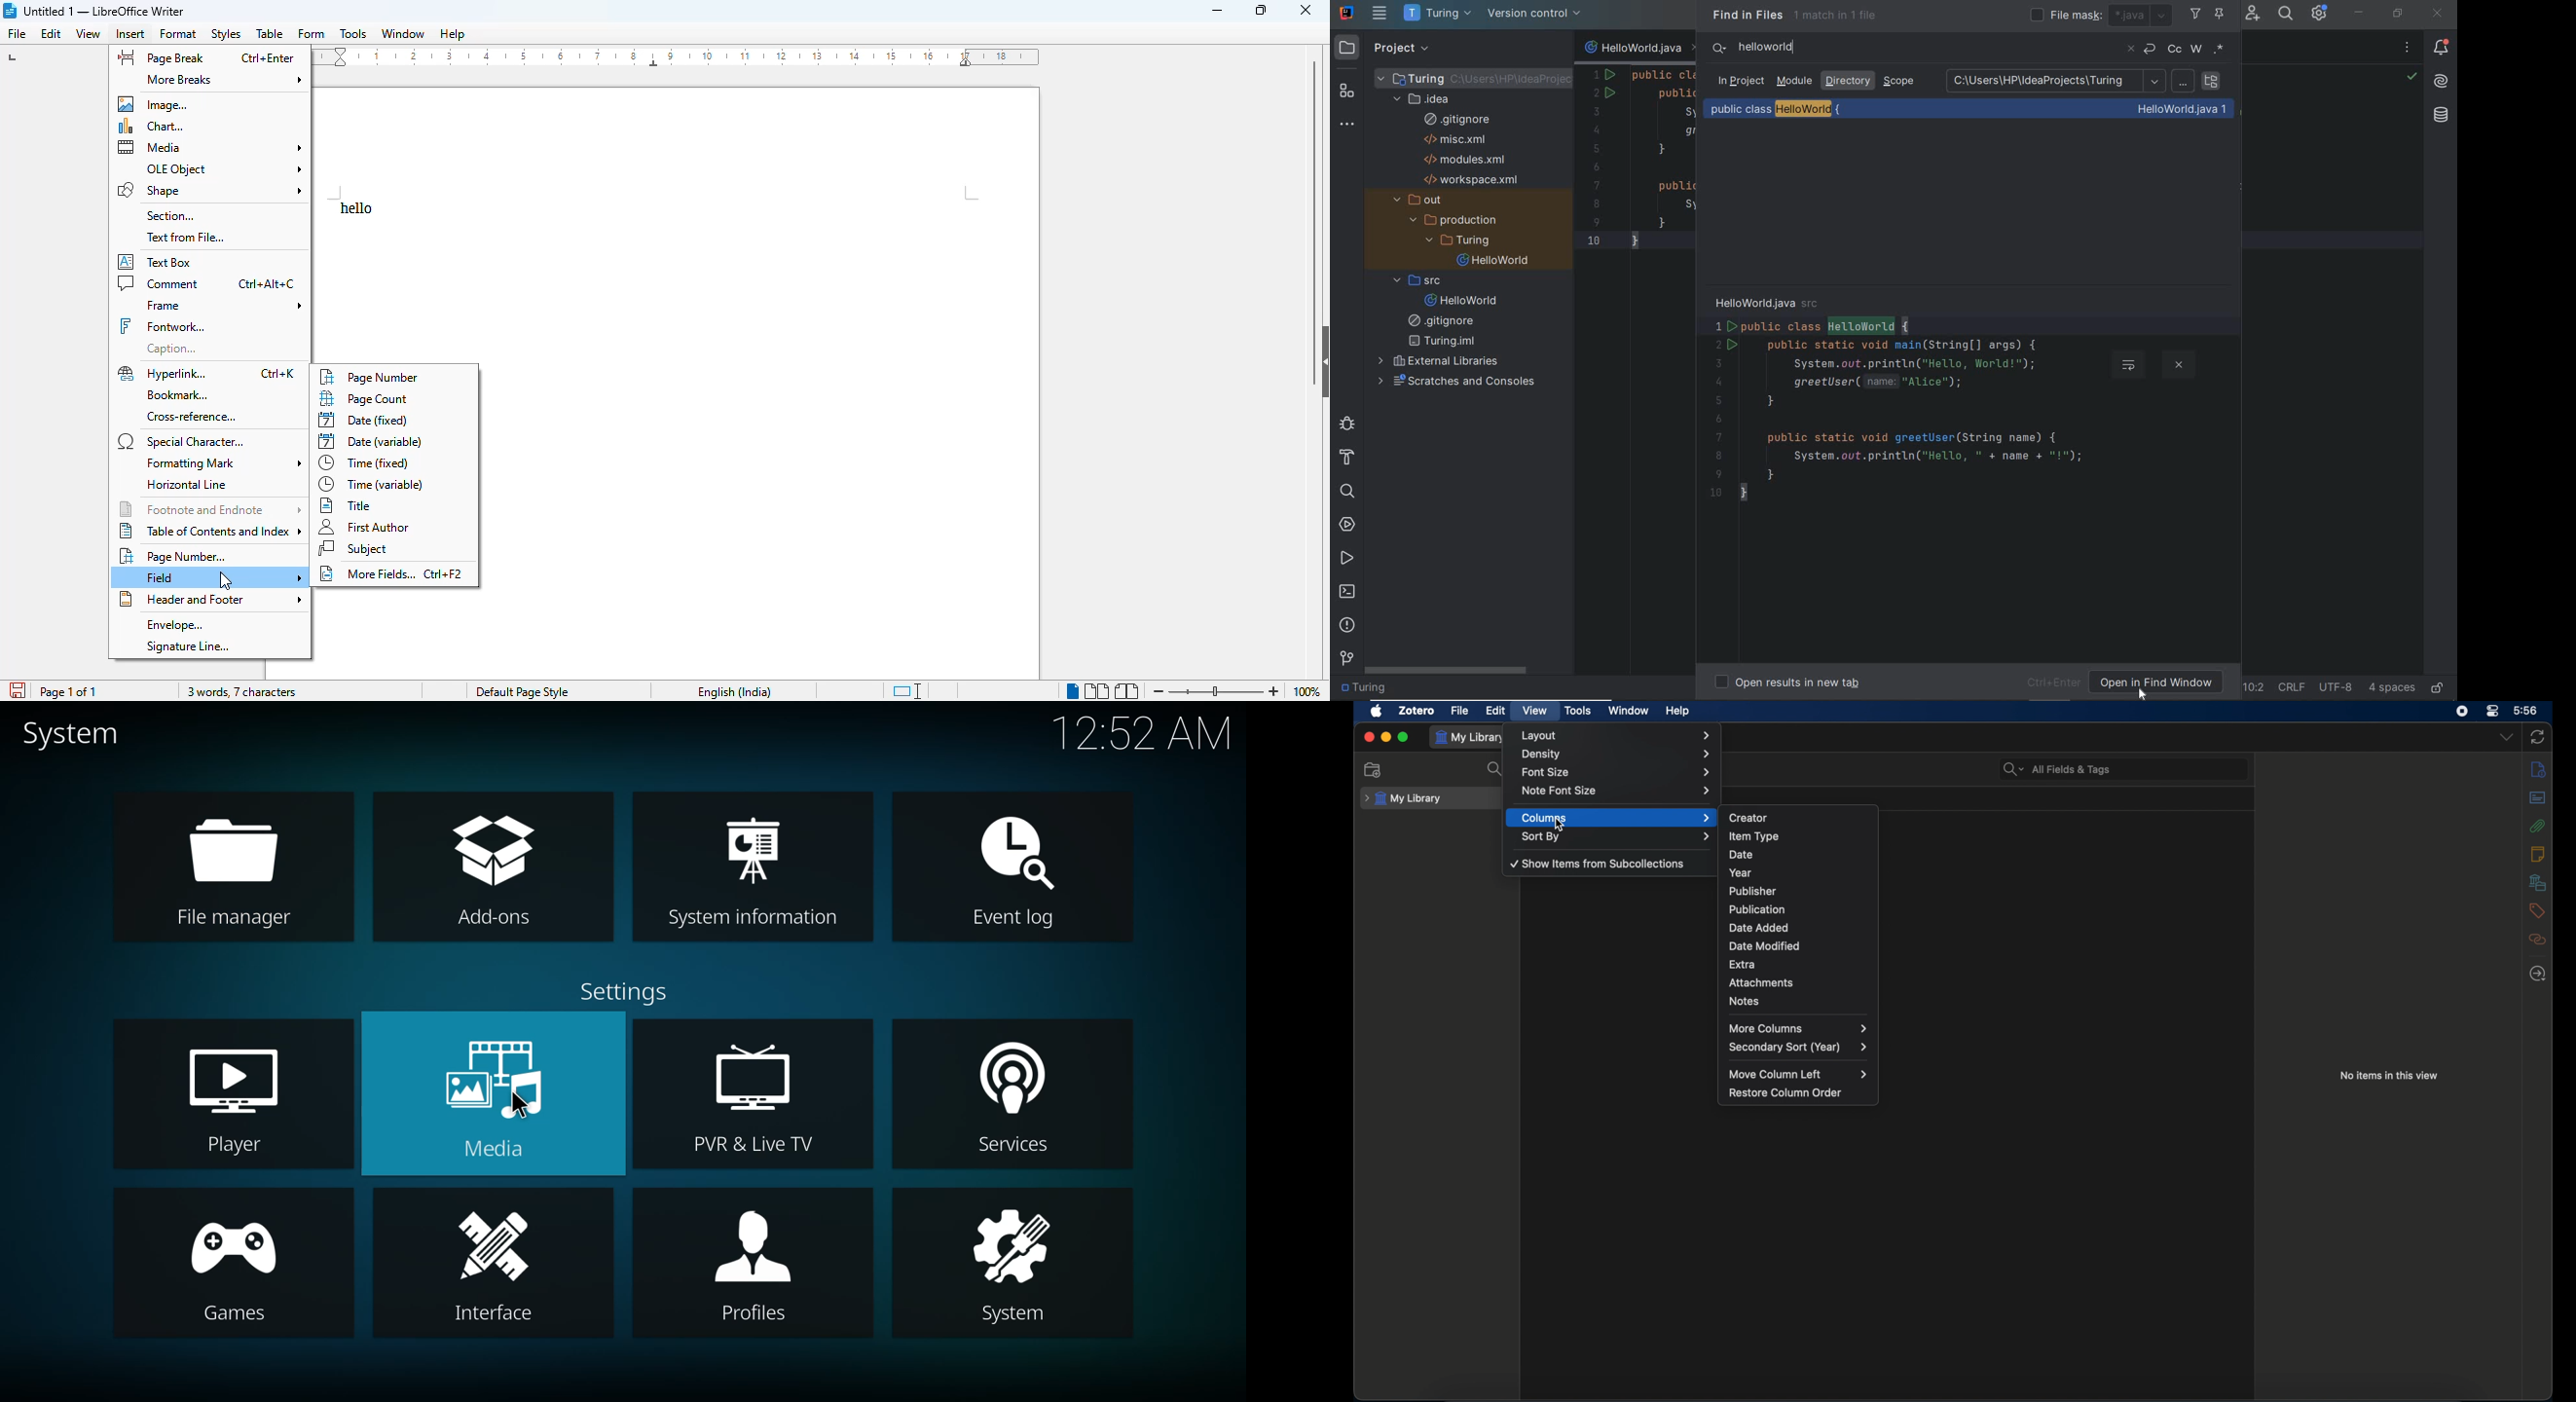 This screenshot has height=1428, width=2576. What do you see at coordinates (223, 580) in the screenshot?
I see `cursor` at bounding box center [223, 580].